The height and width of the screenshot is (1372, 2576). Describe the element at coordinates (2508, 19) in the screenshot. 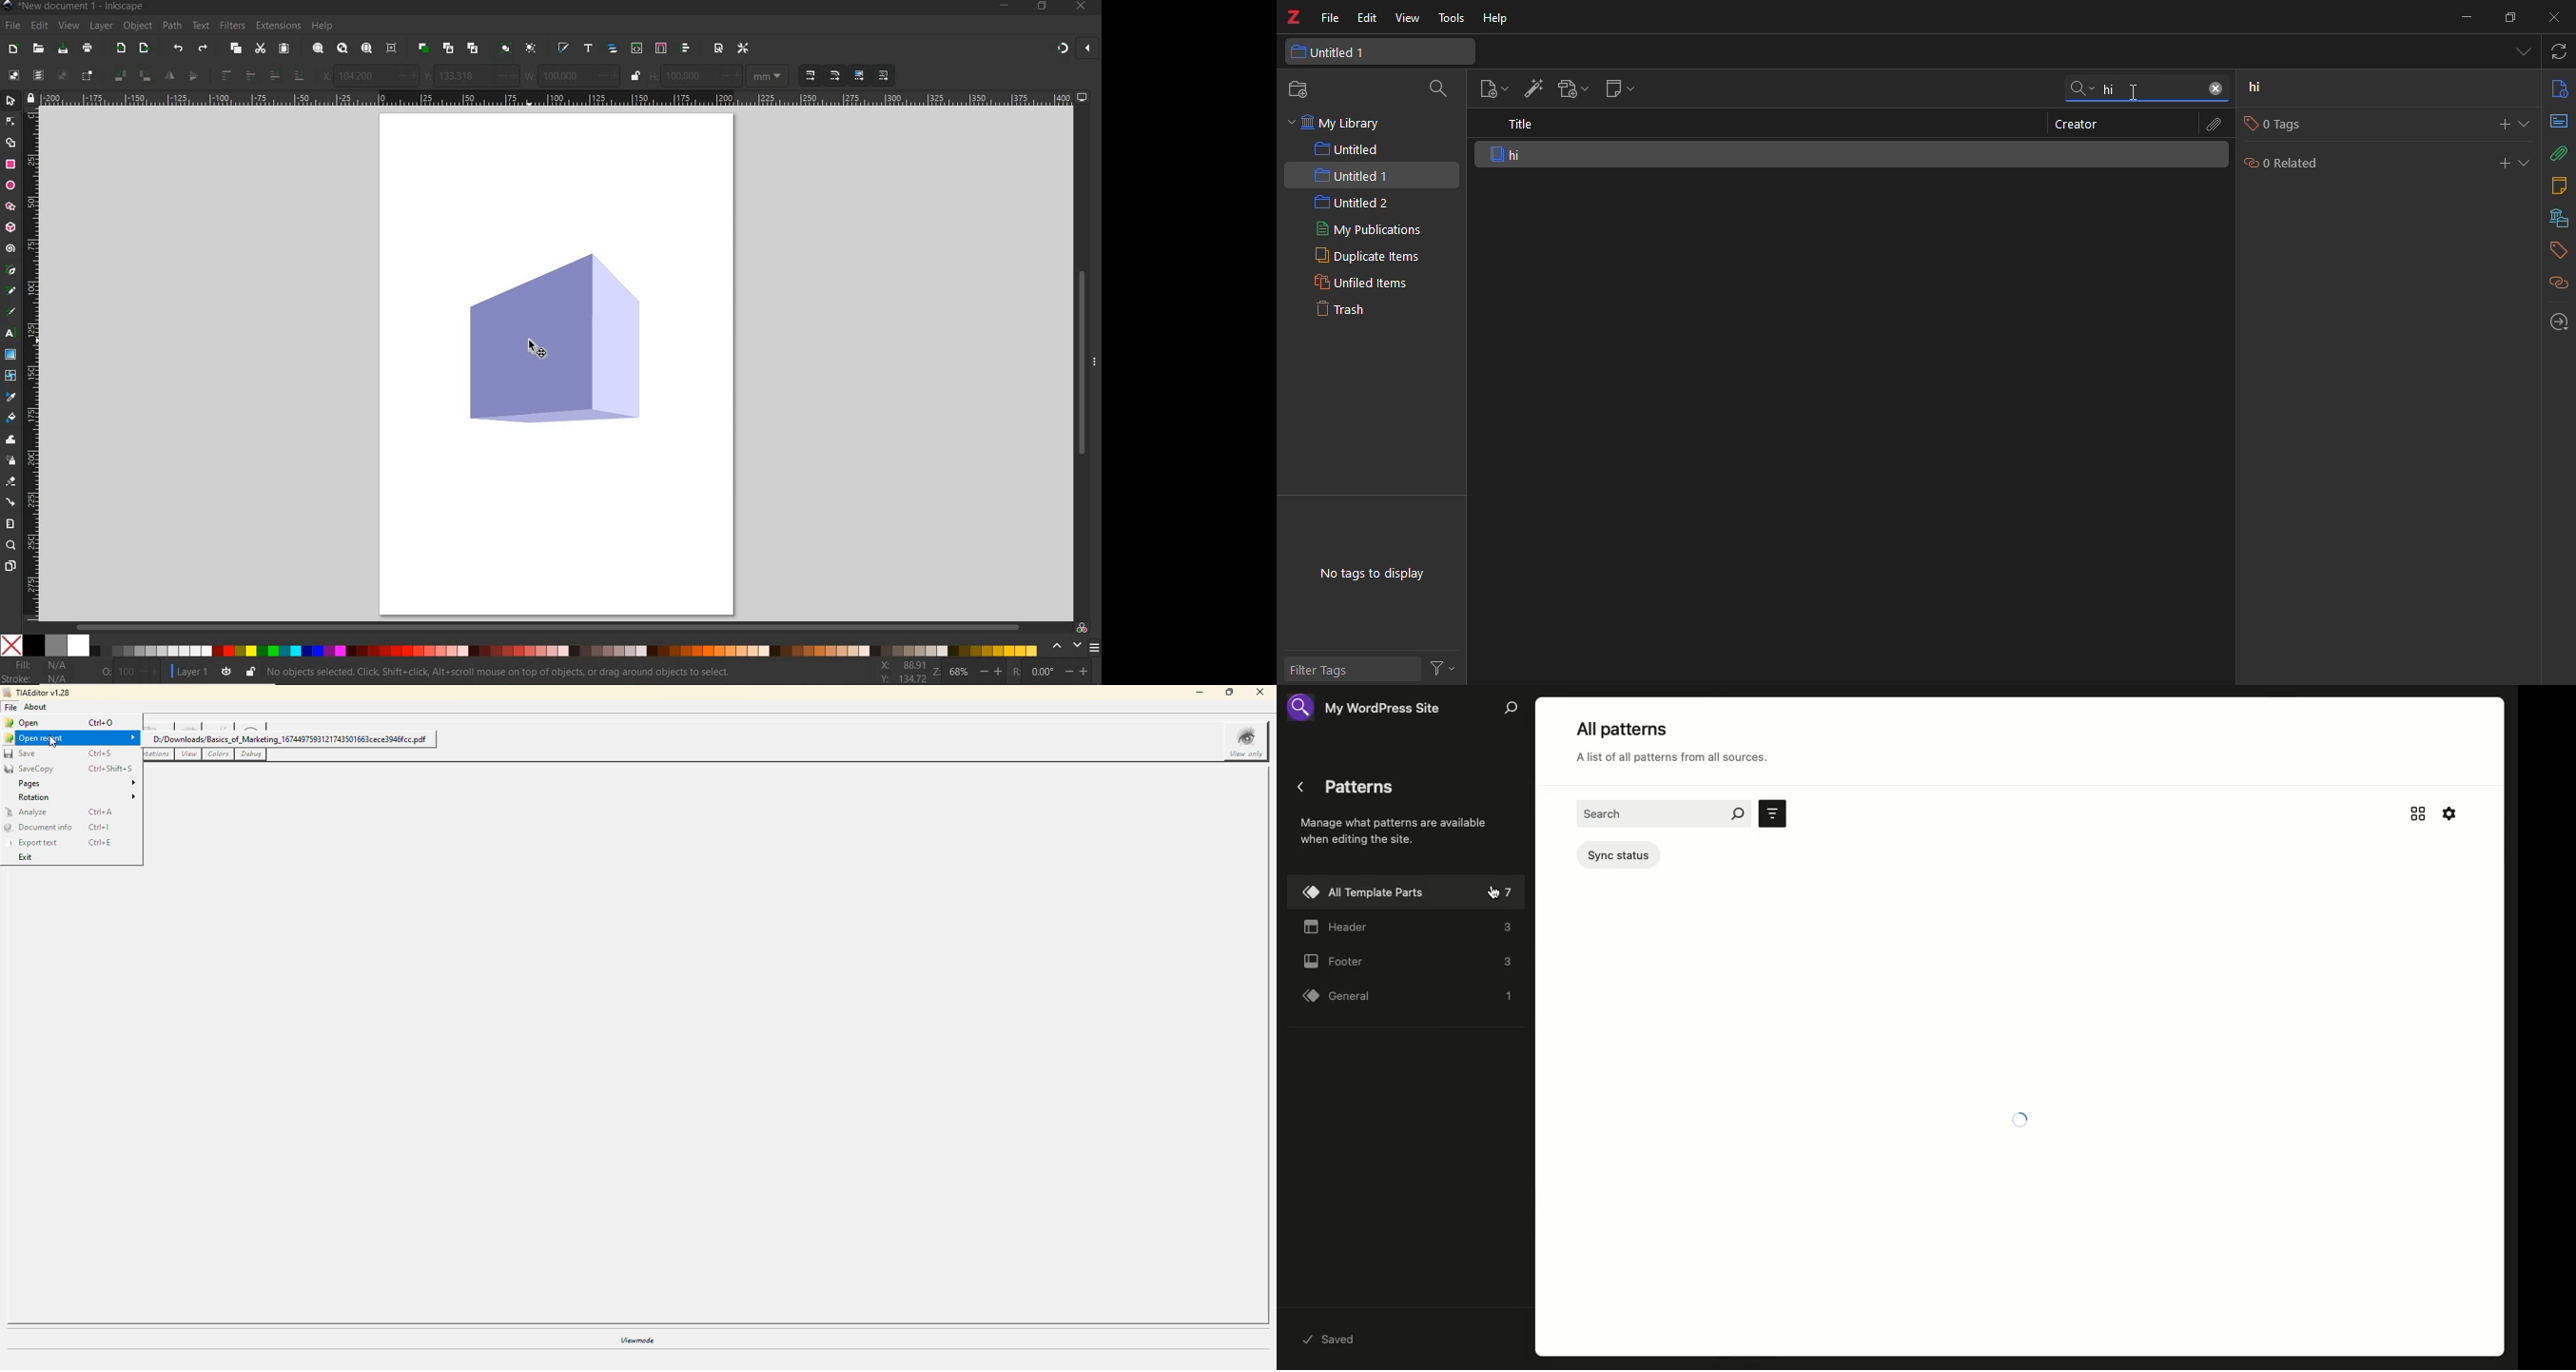

I see `maximize` at that location.